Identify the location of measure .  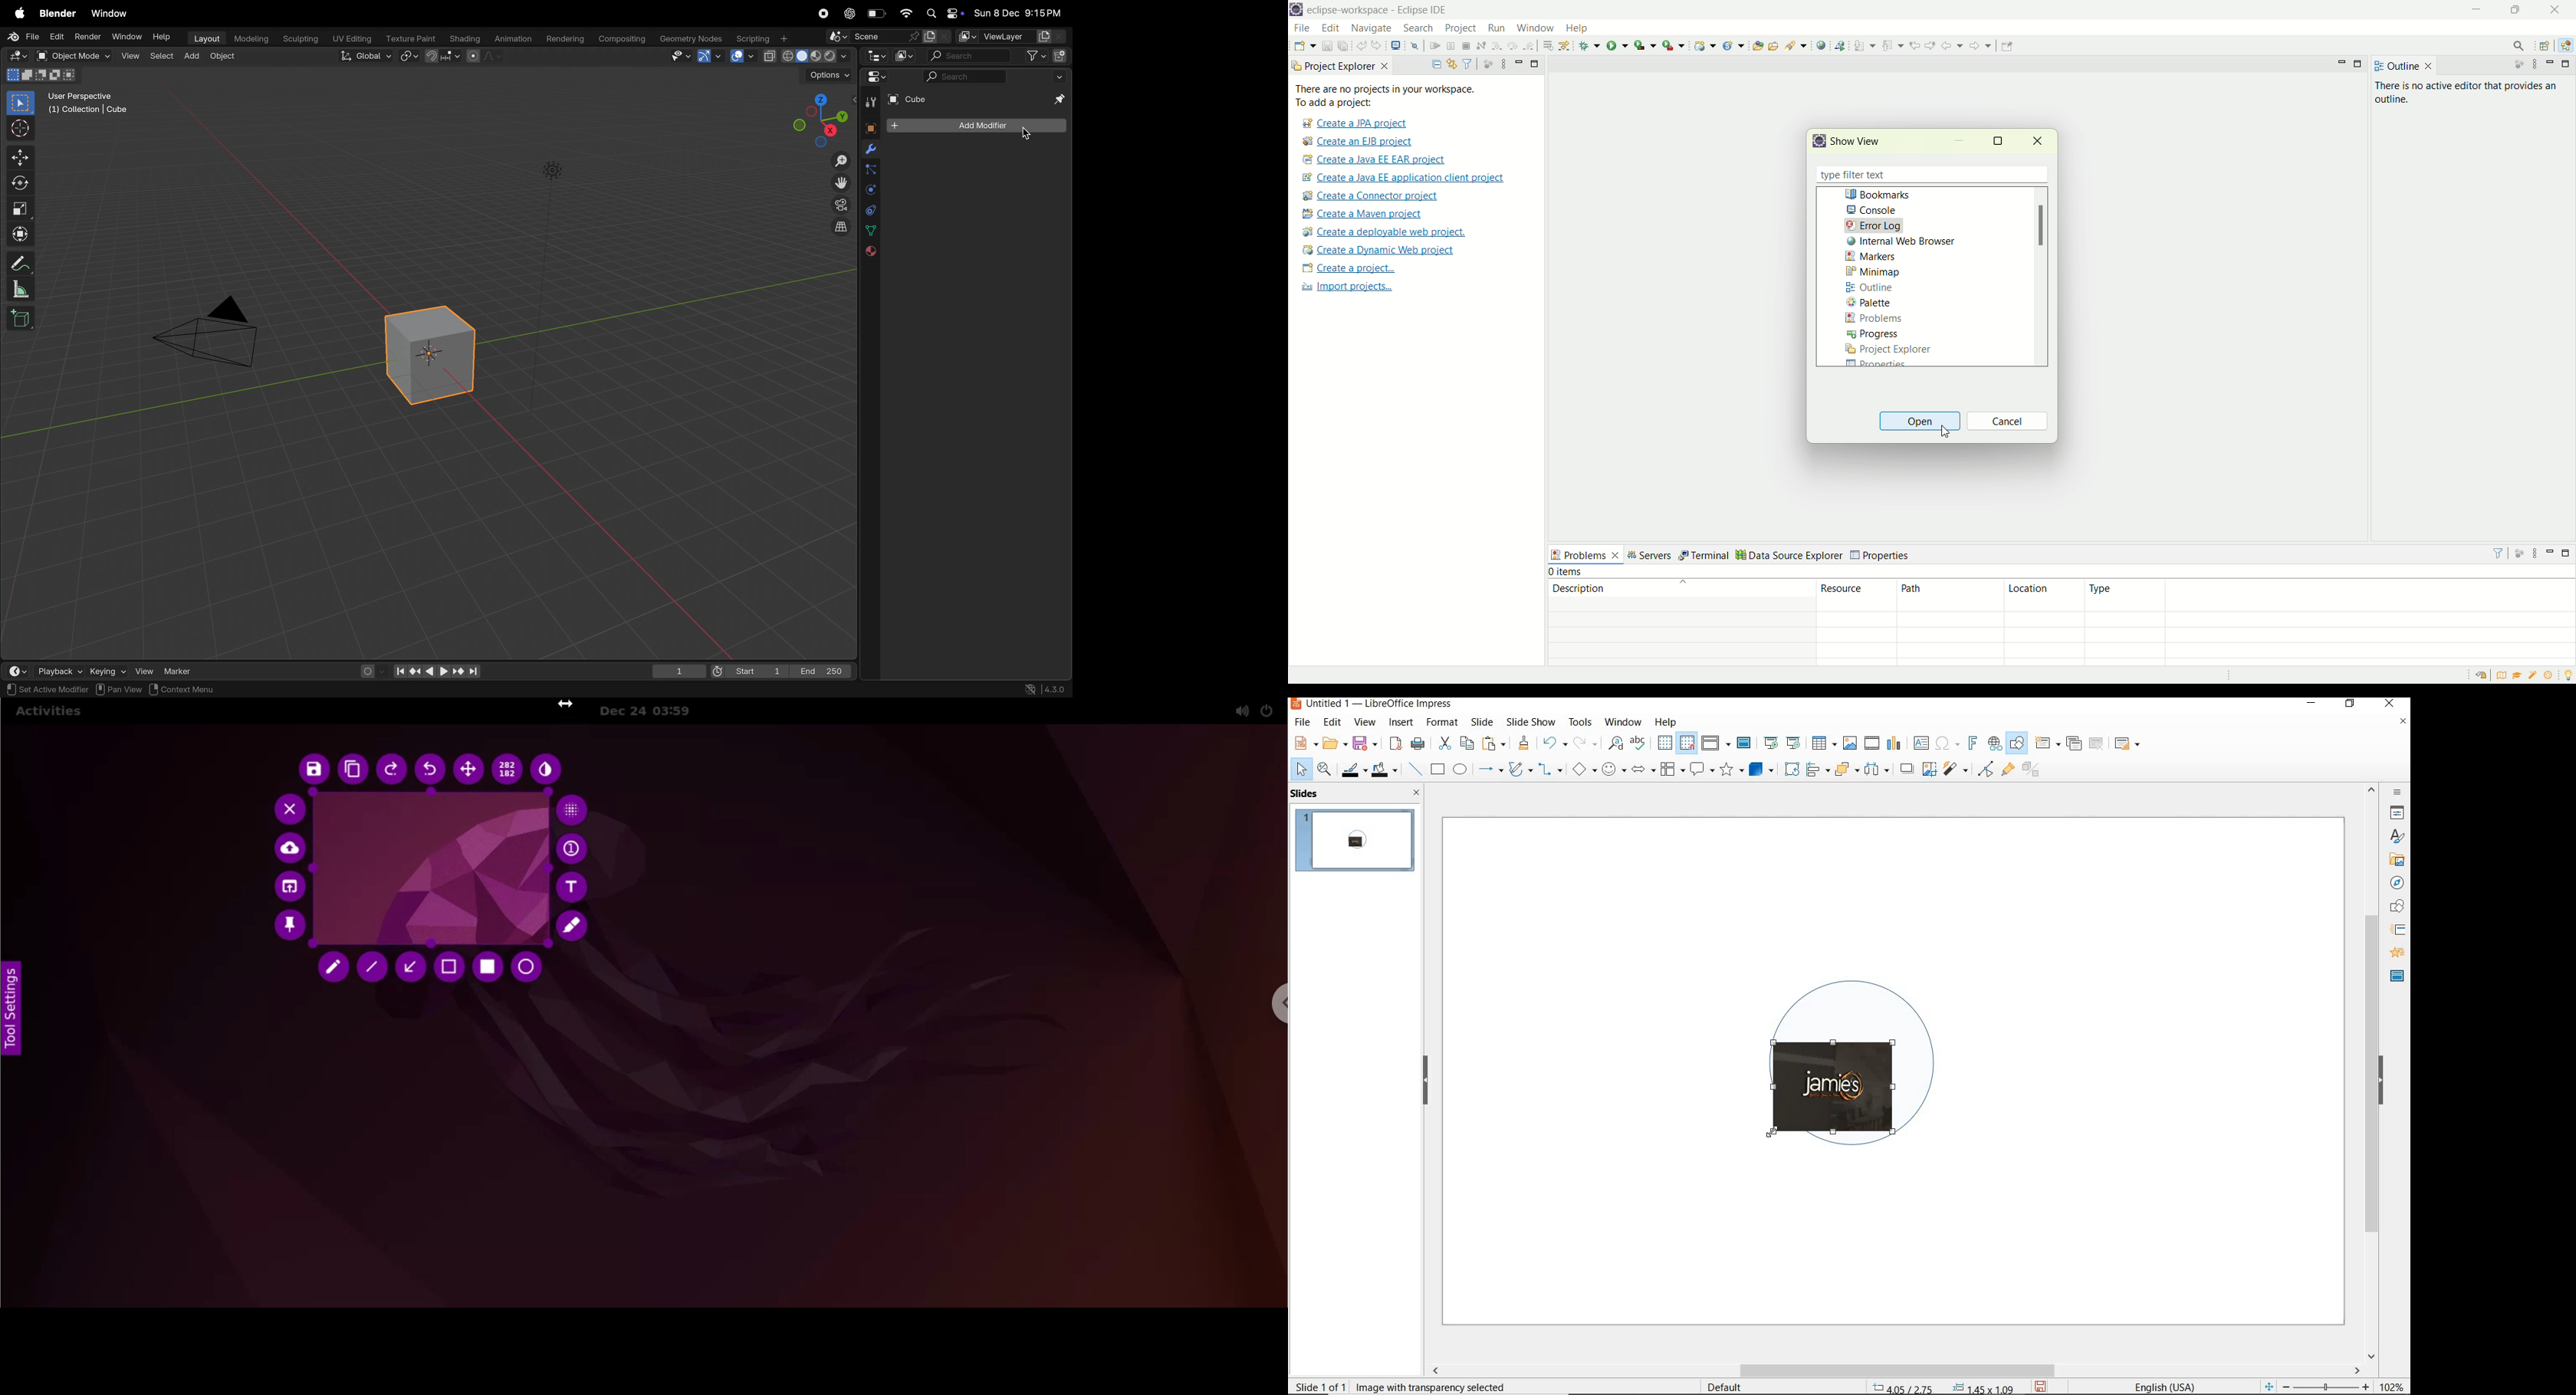
(20, 290).